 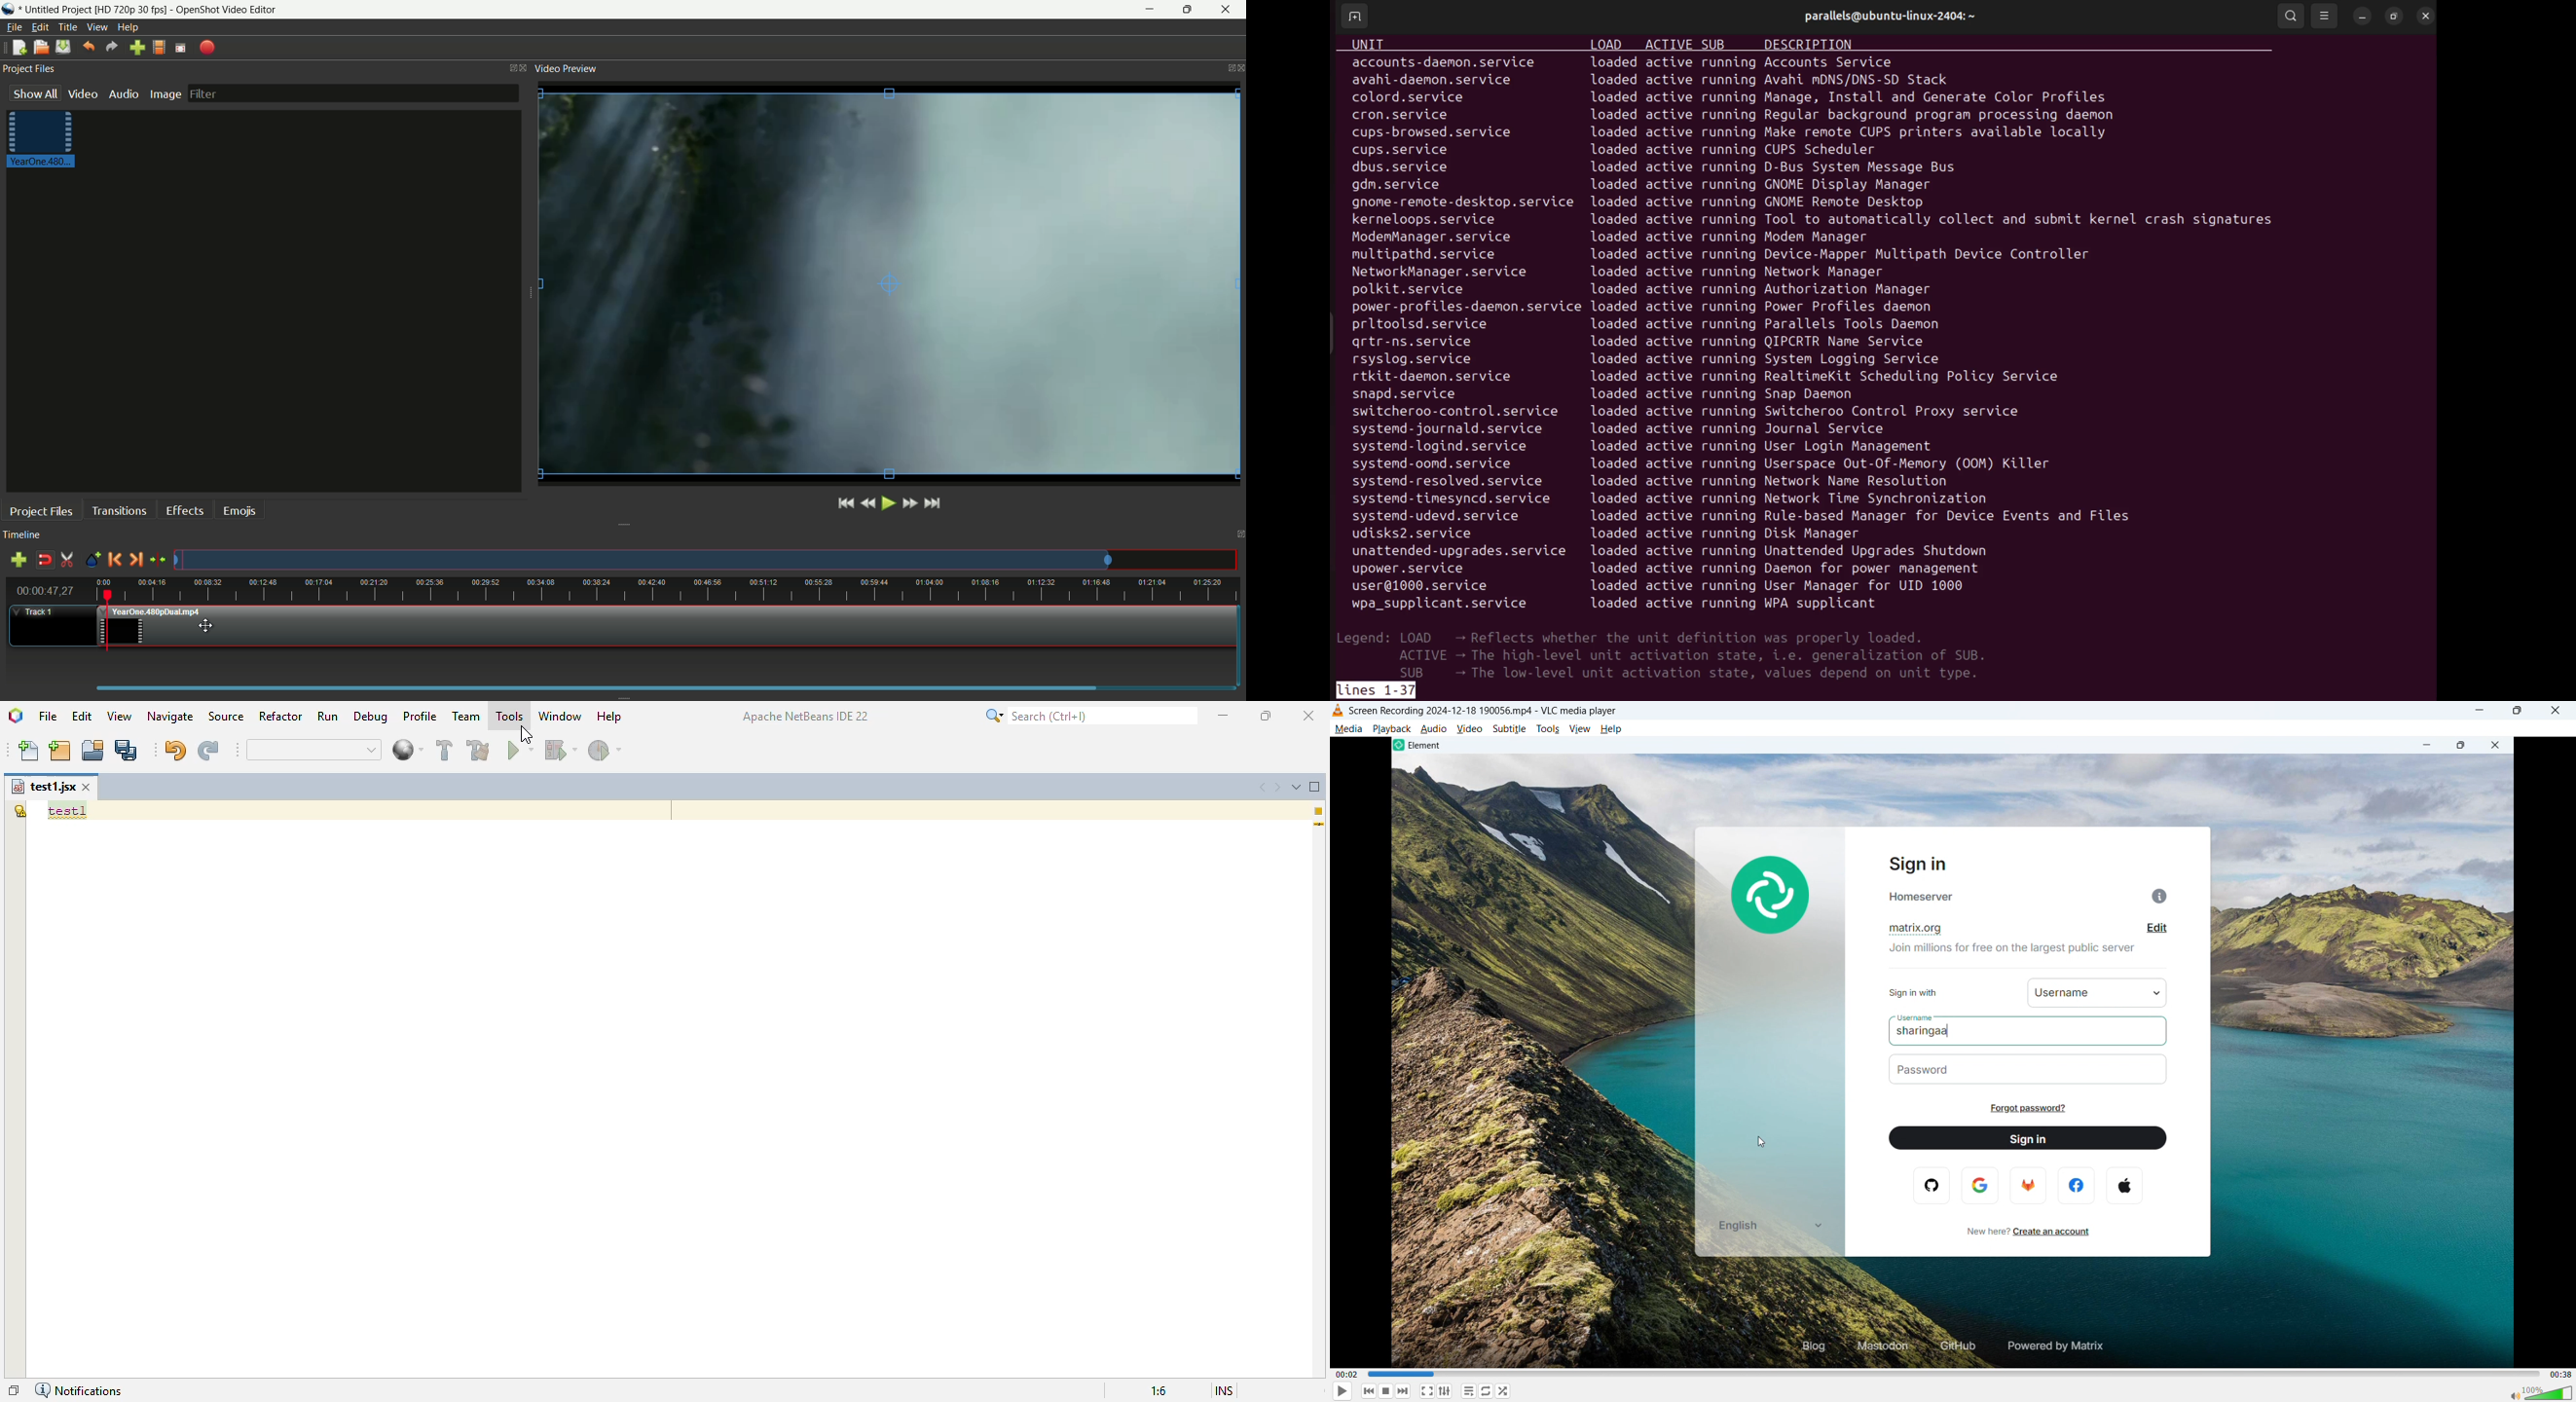 I want to click on help , so click(x=1612, y=729).